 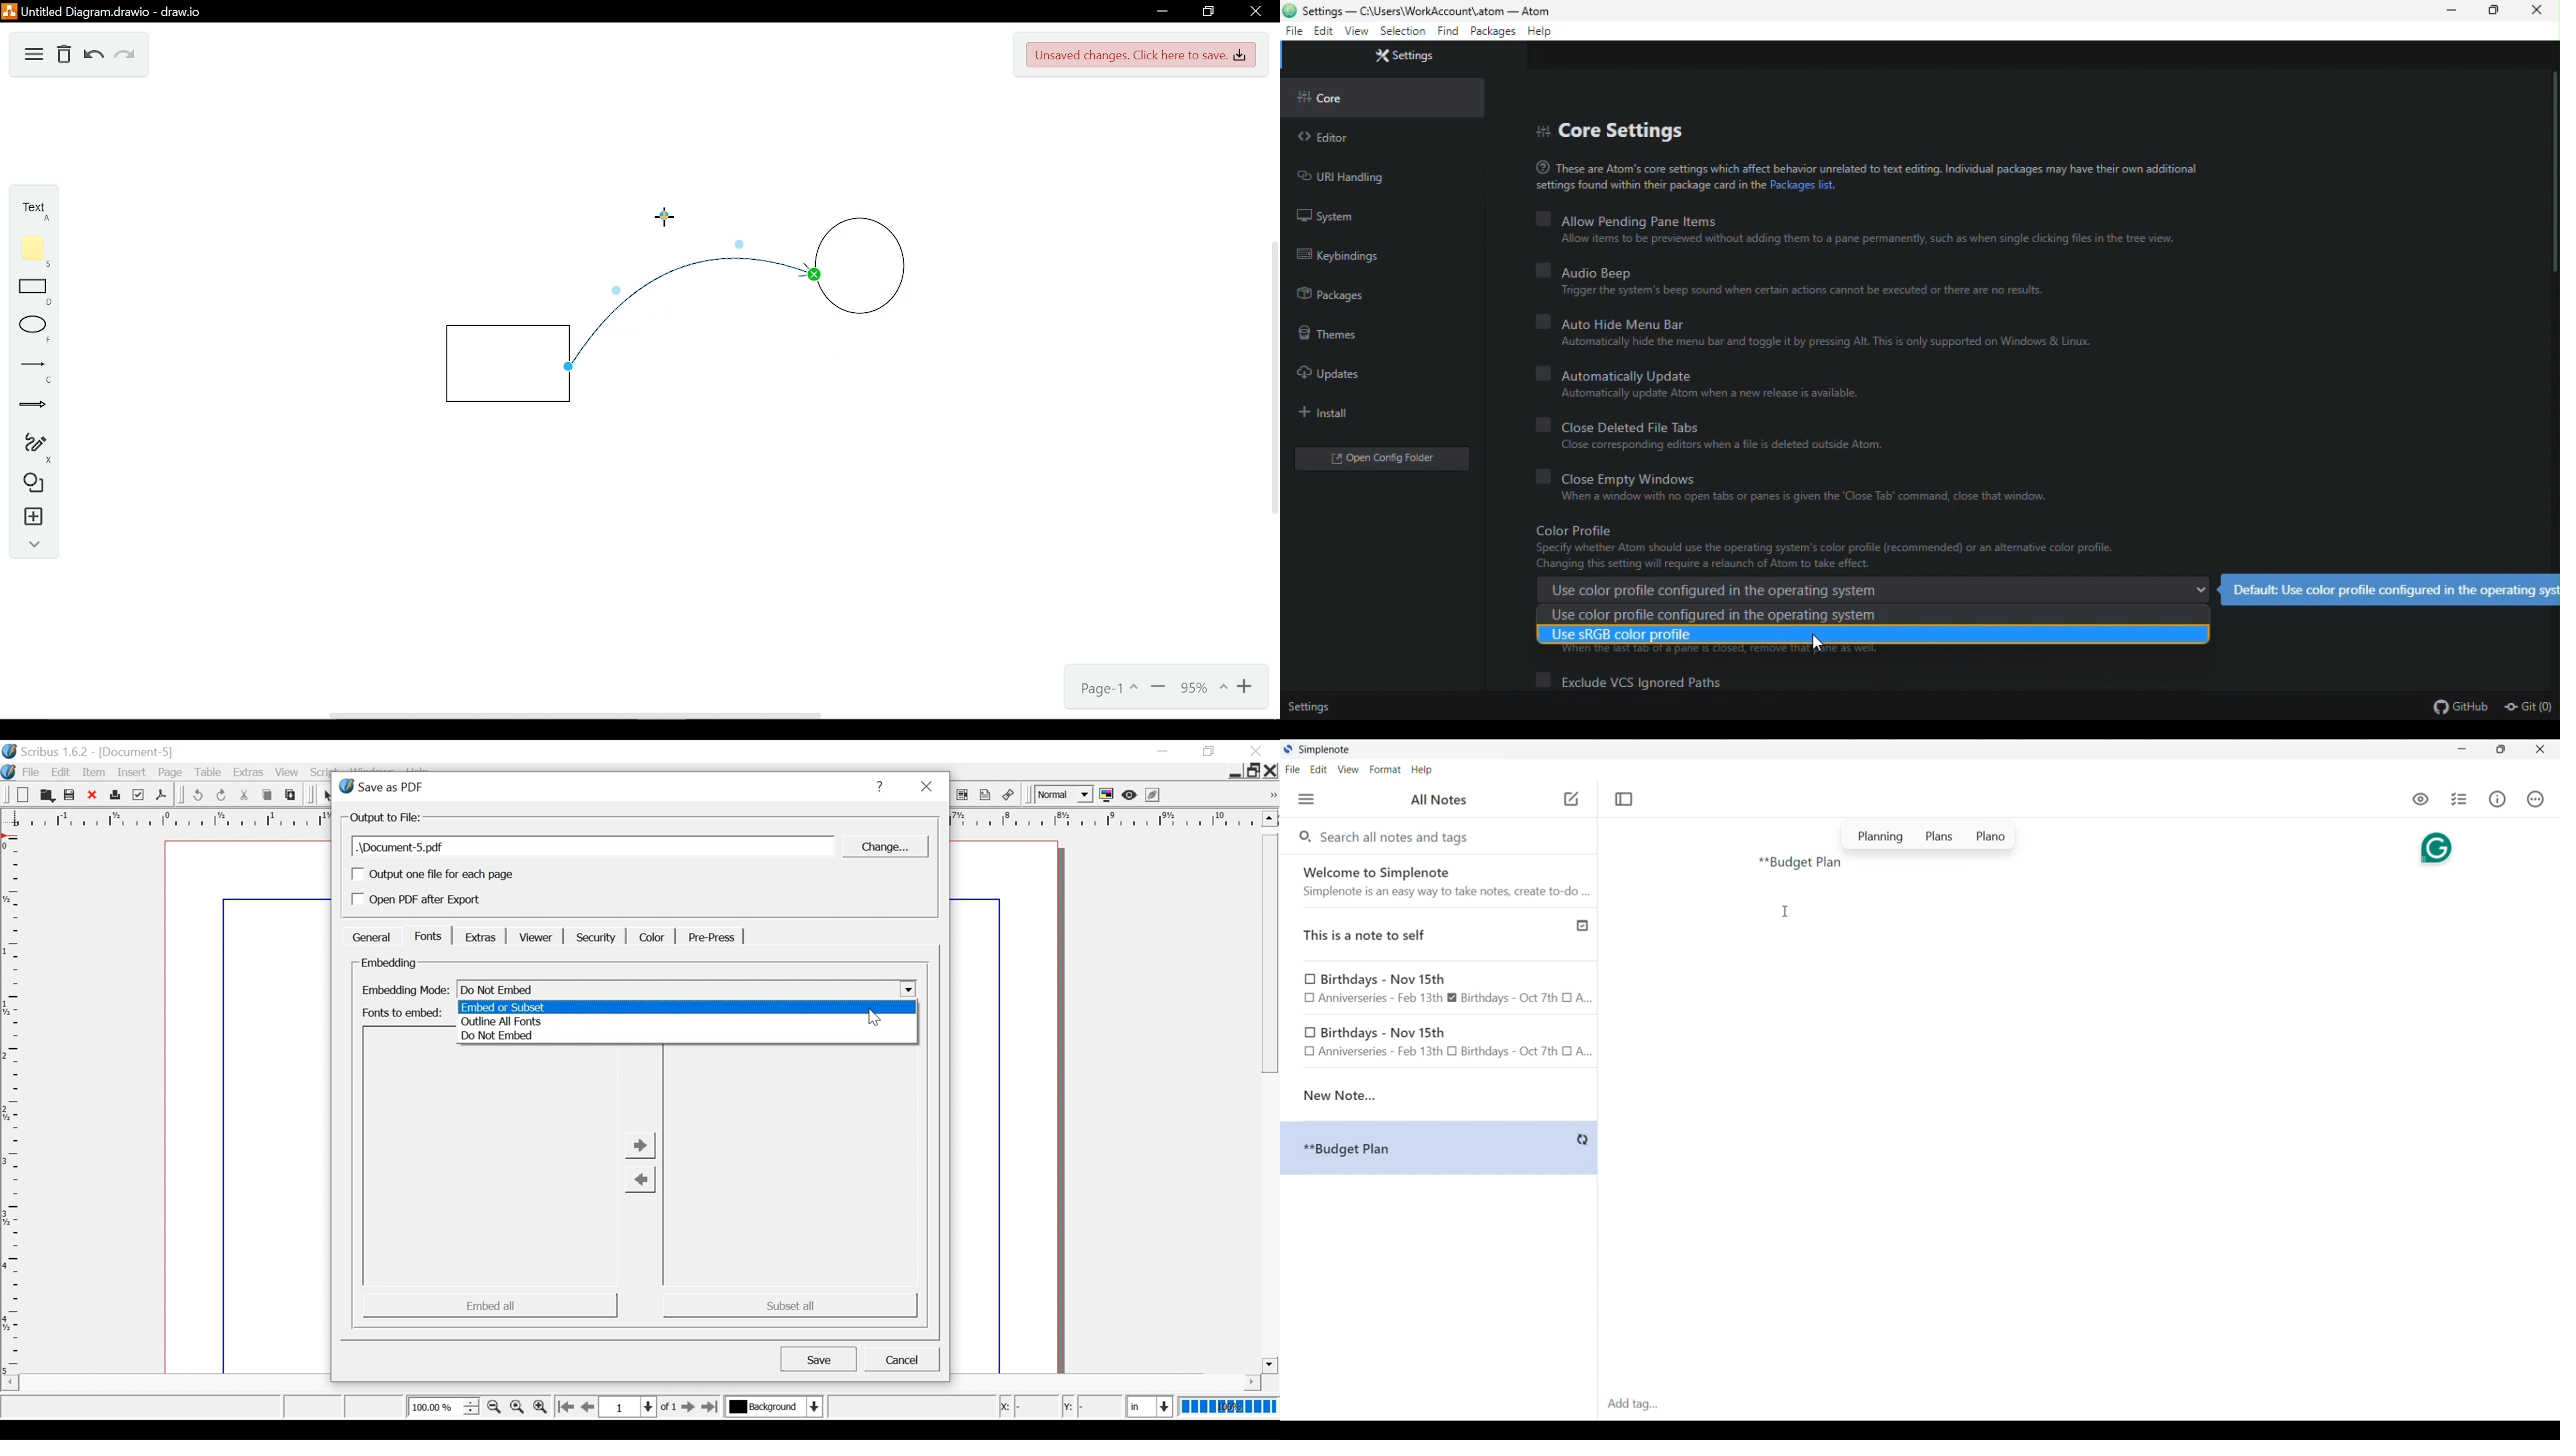 What do you see at coordinates (1107, 690) in the screenshot?
I see `Page- 1` at bounding box center [1107, 690].